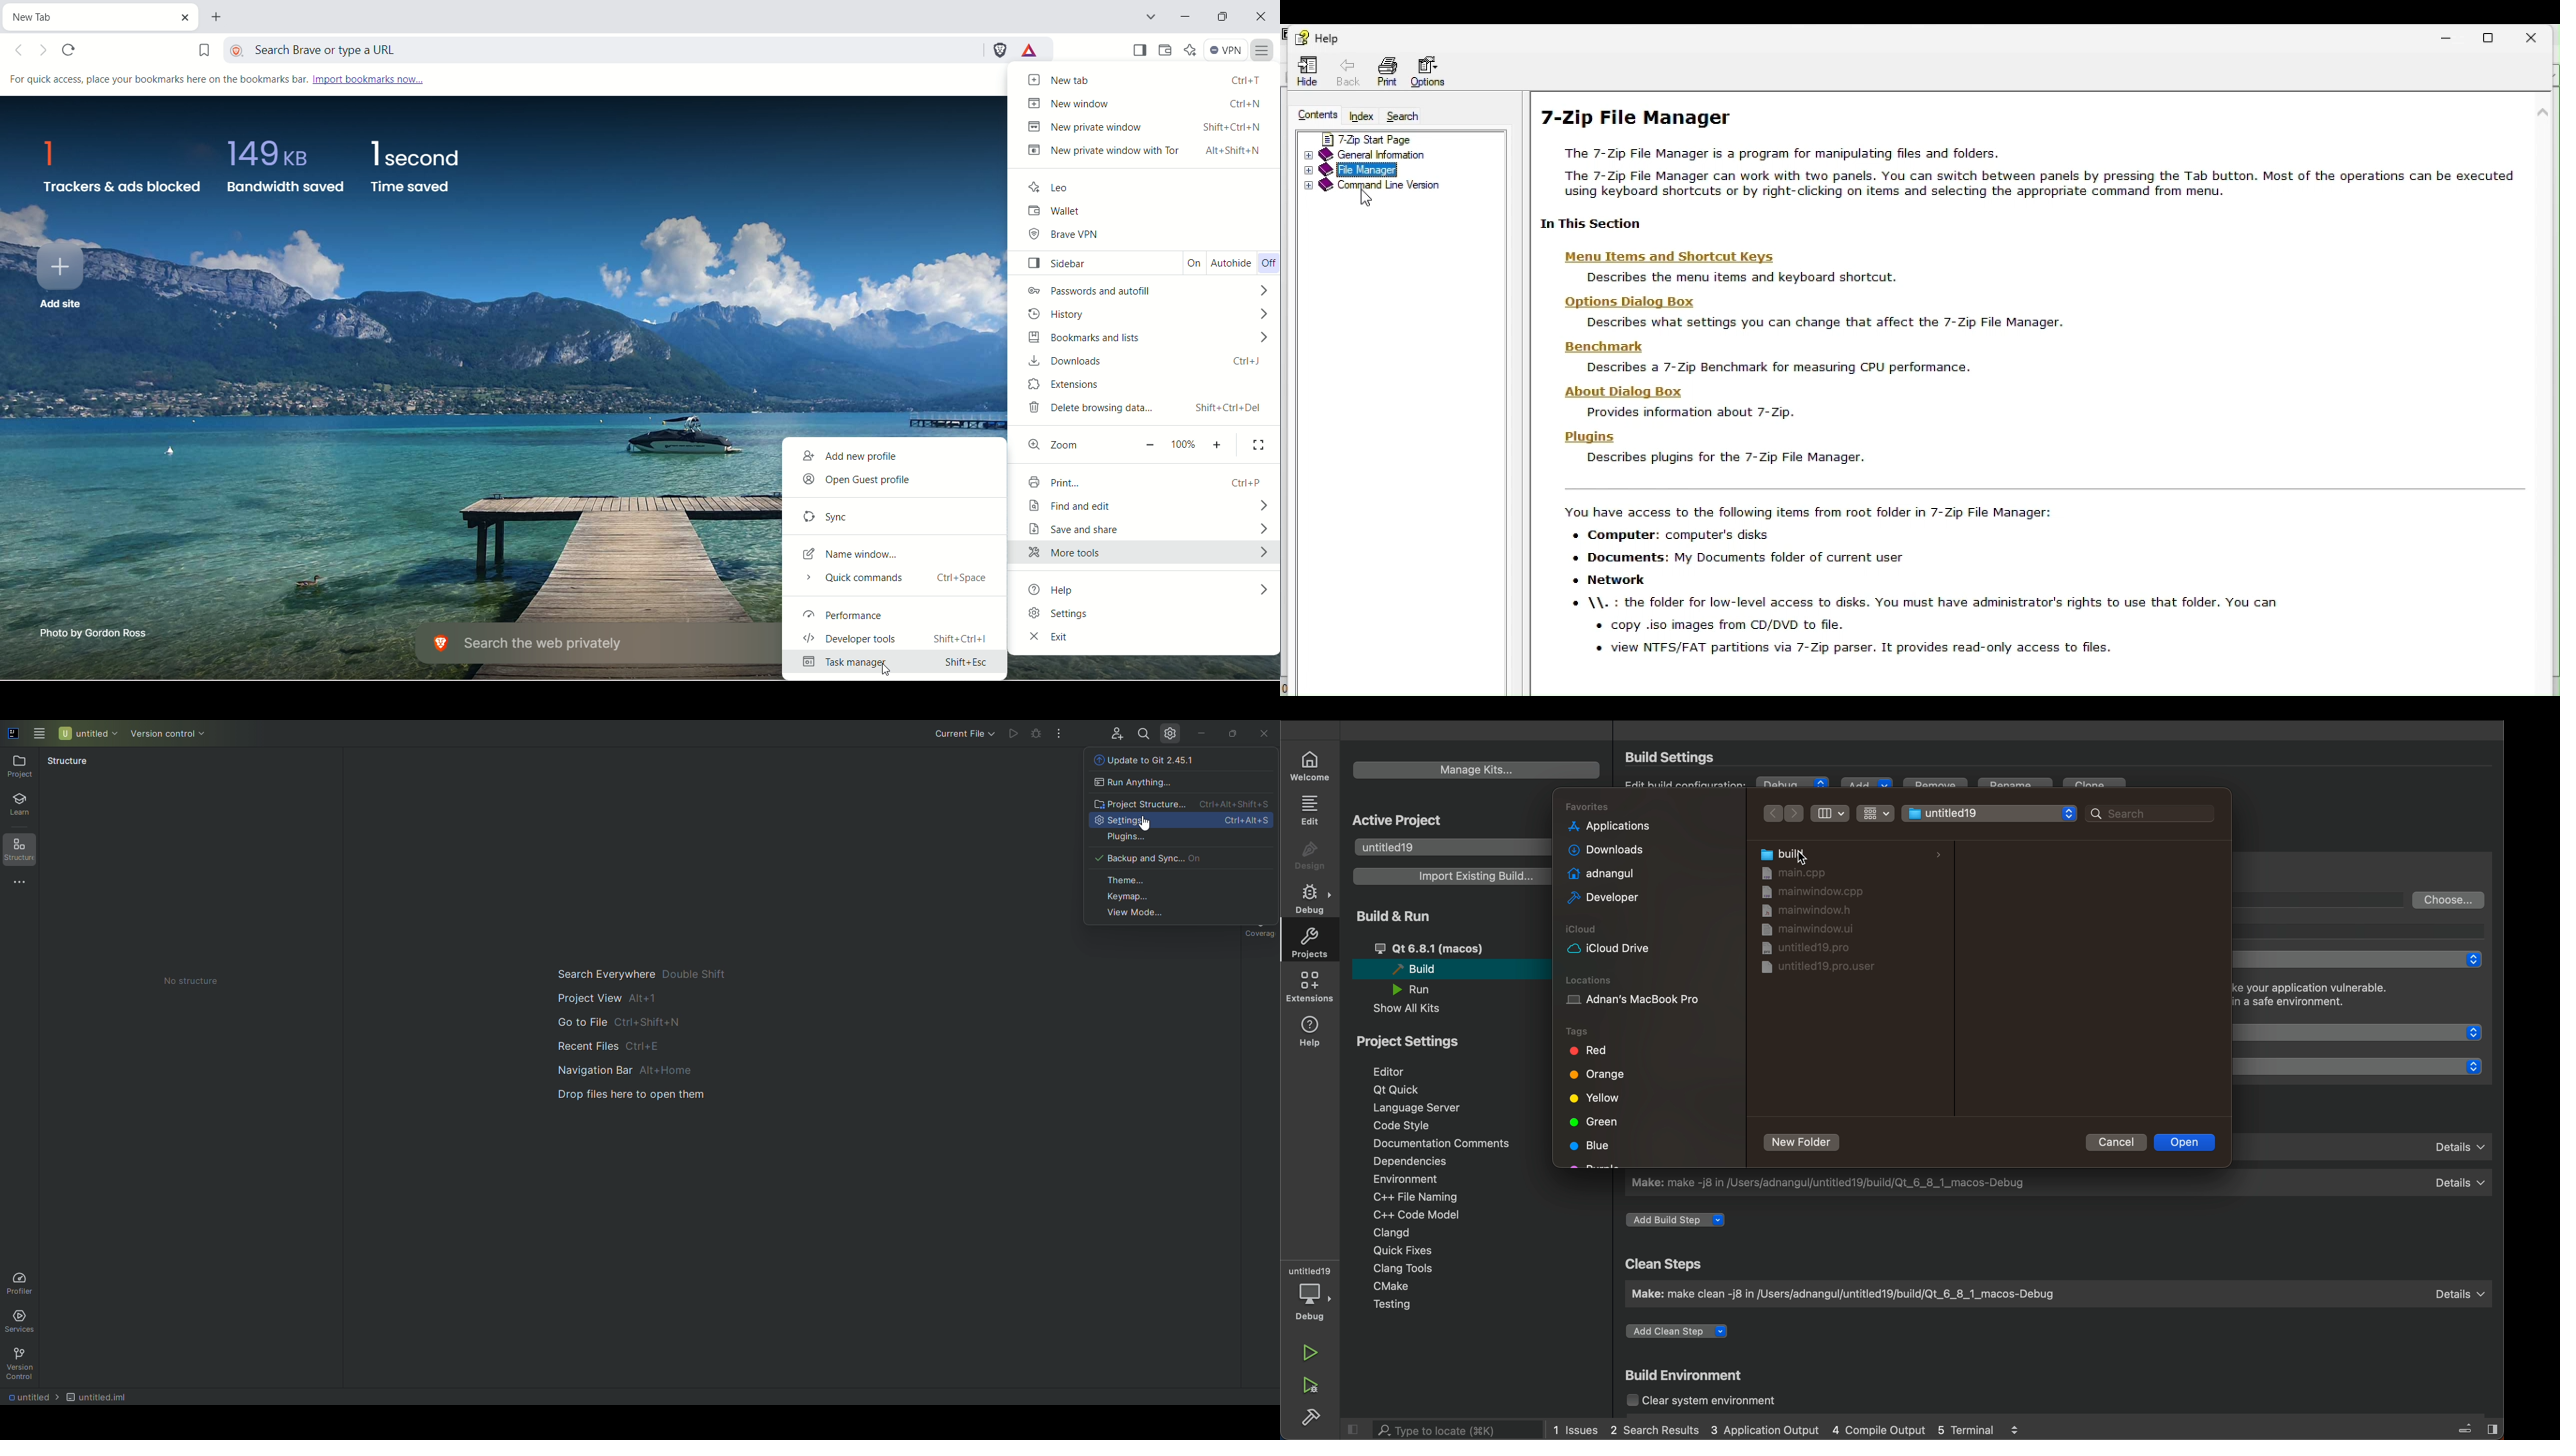 Image resolution: width=2576 pixels, height=1456 pixels. I want to click on language server, so click(1426, 1107).